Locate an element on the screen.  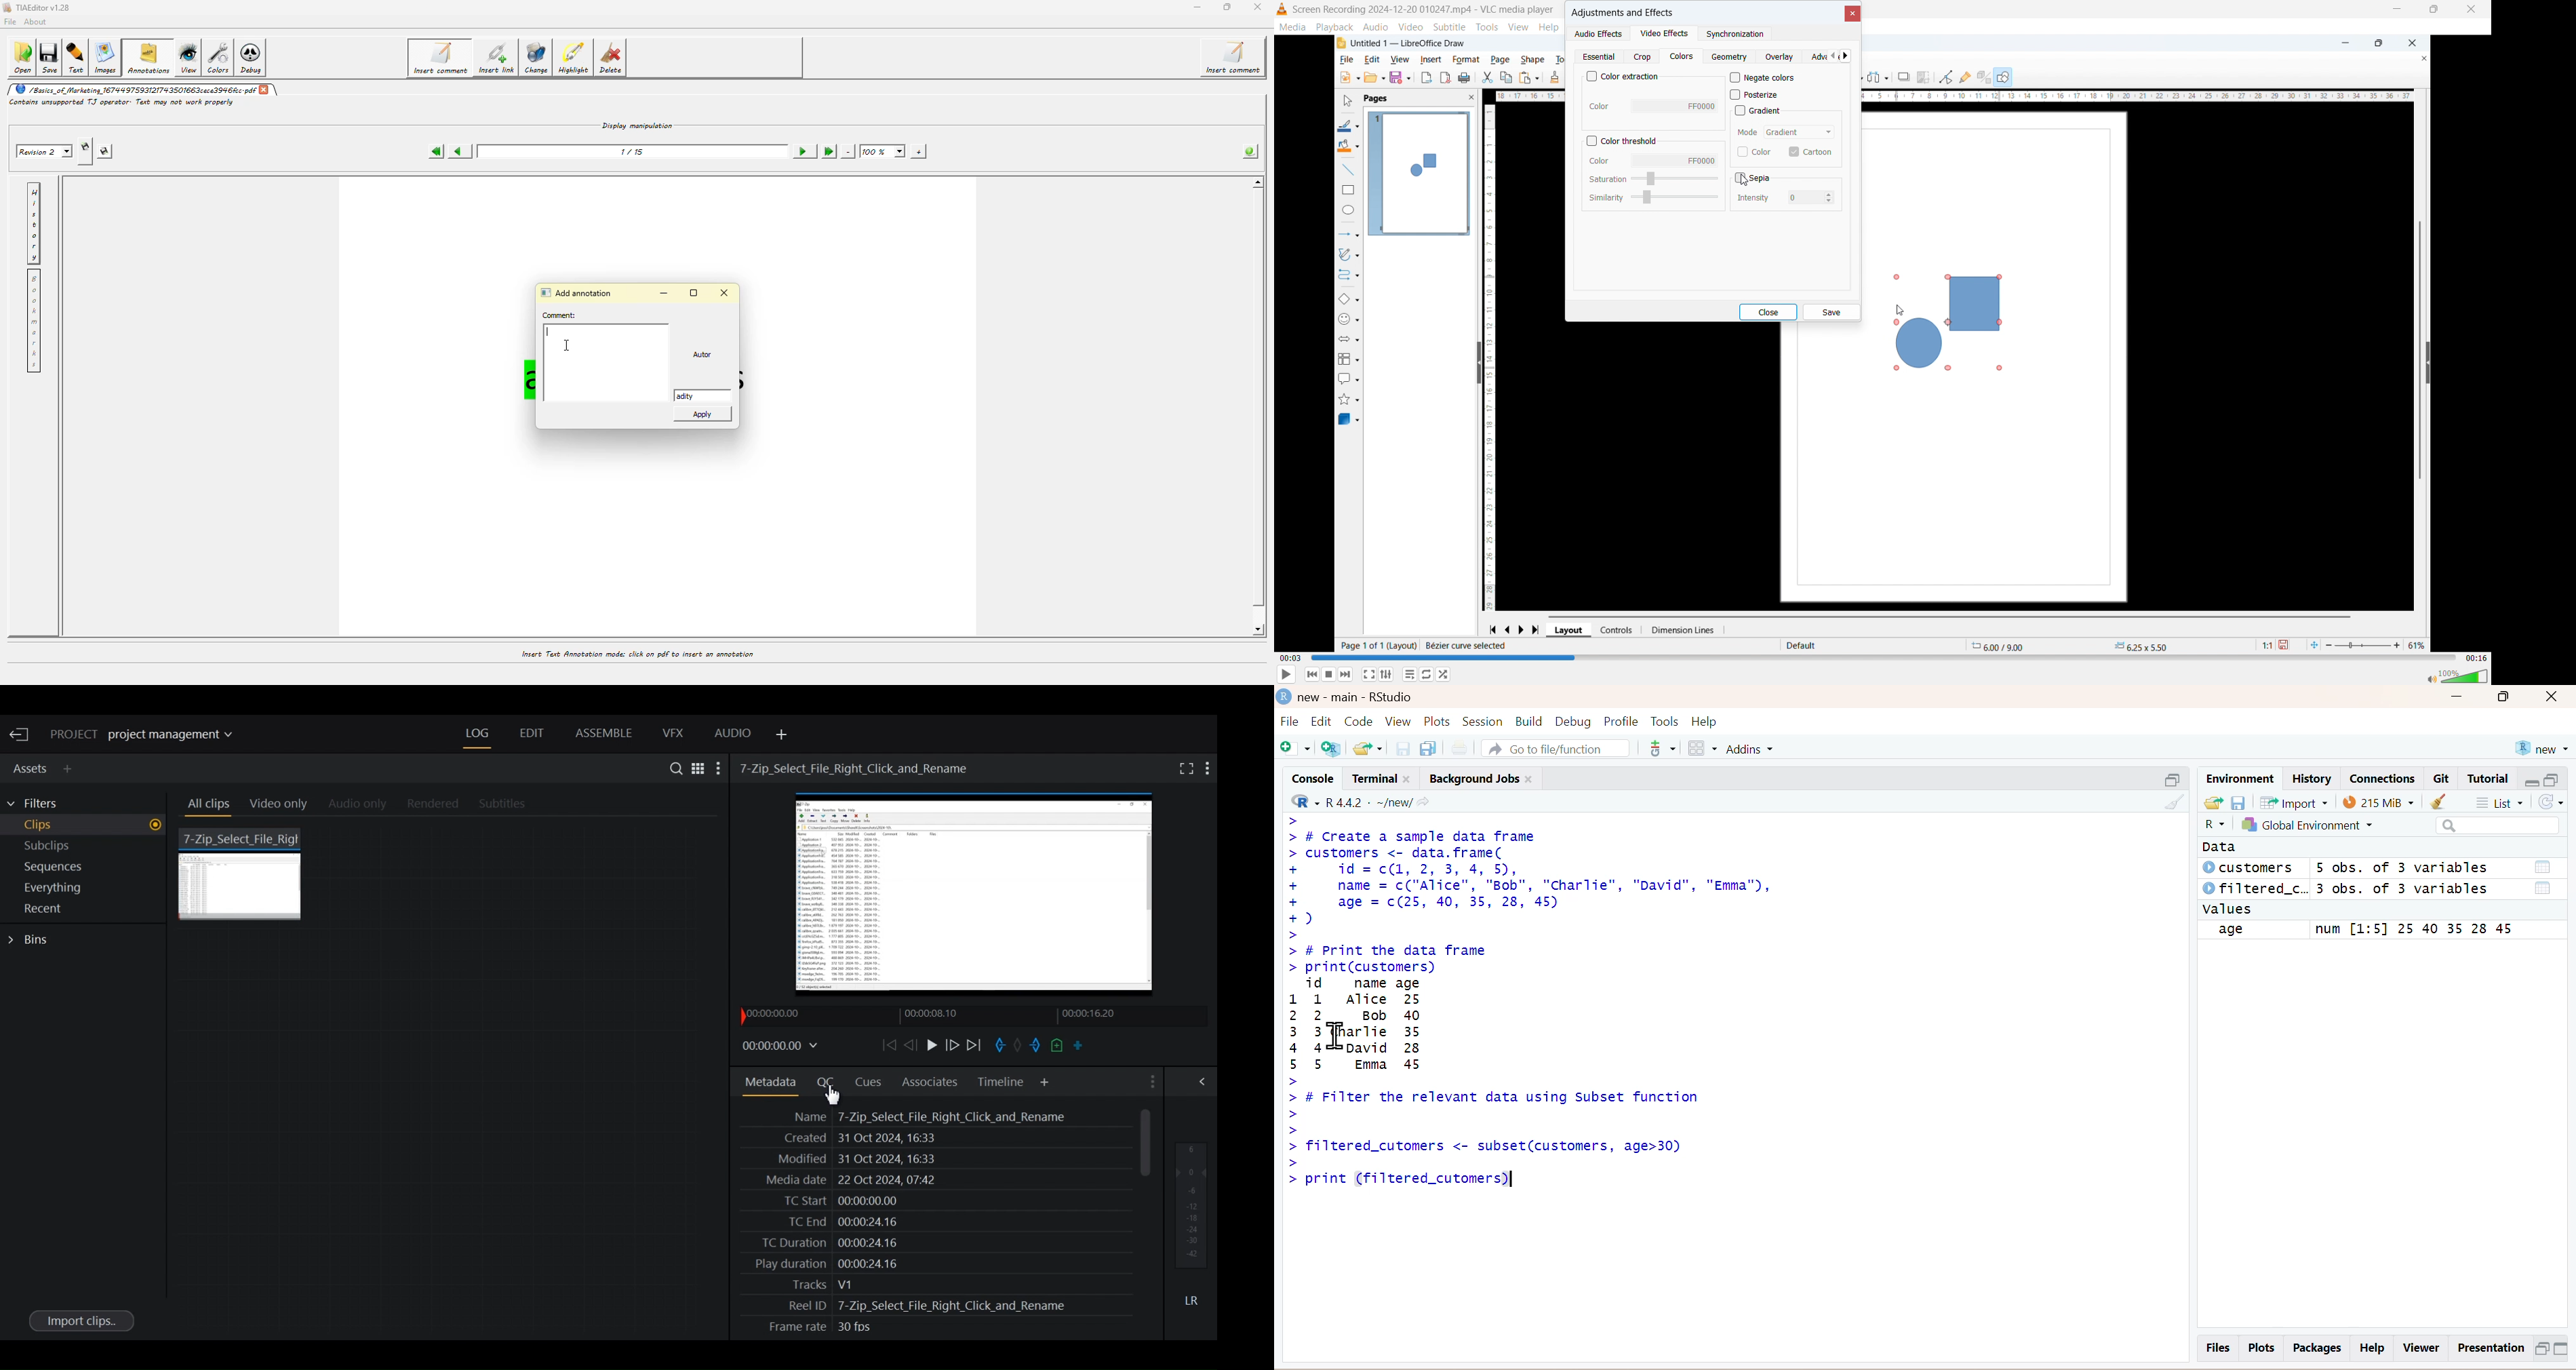
Terminal is located at coordinates (1379, 777).